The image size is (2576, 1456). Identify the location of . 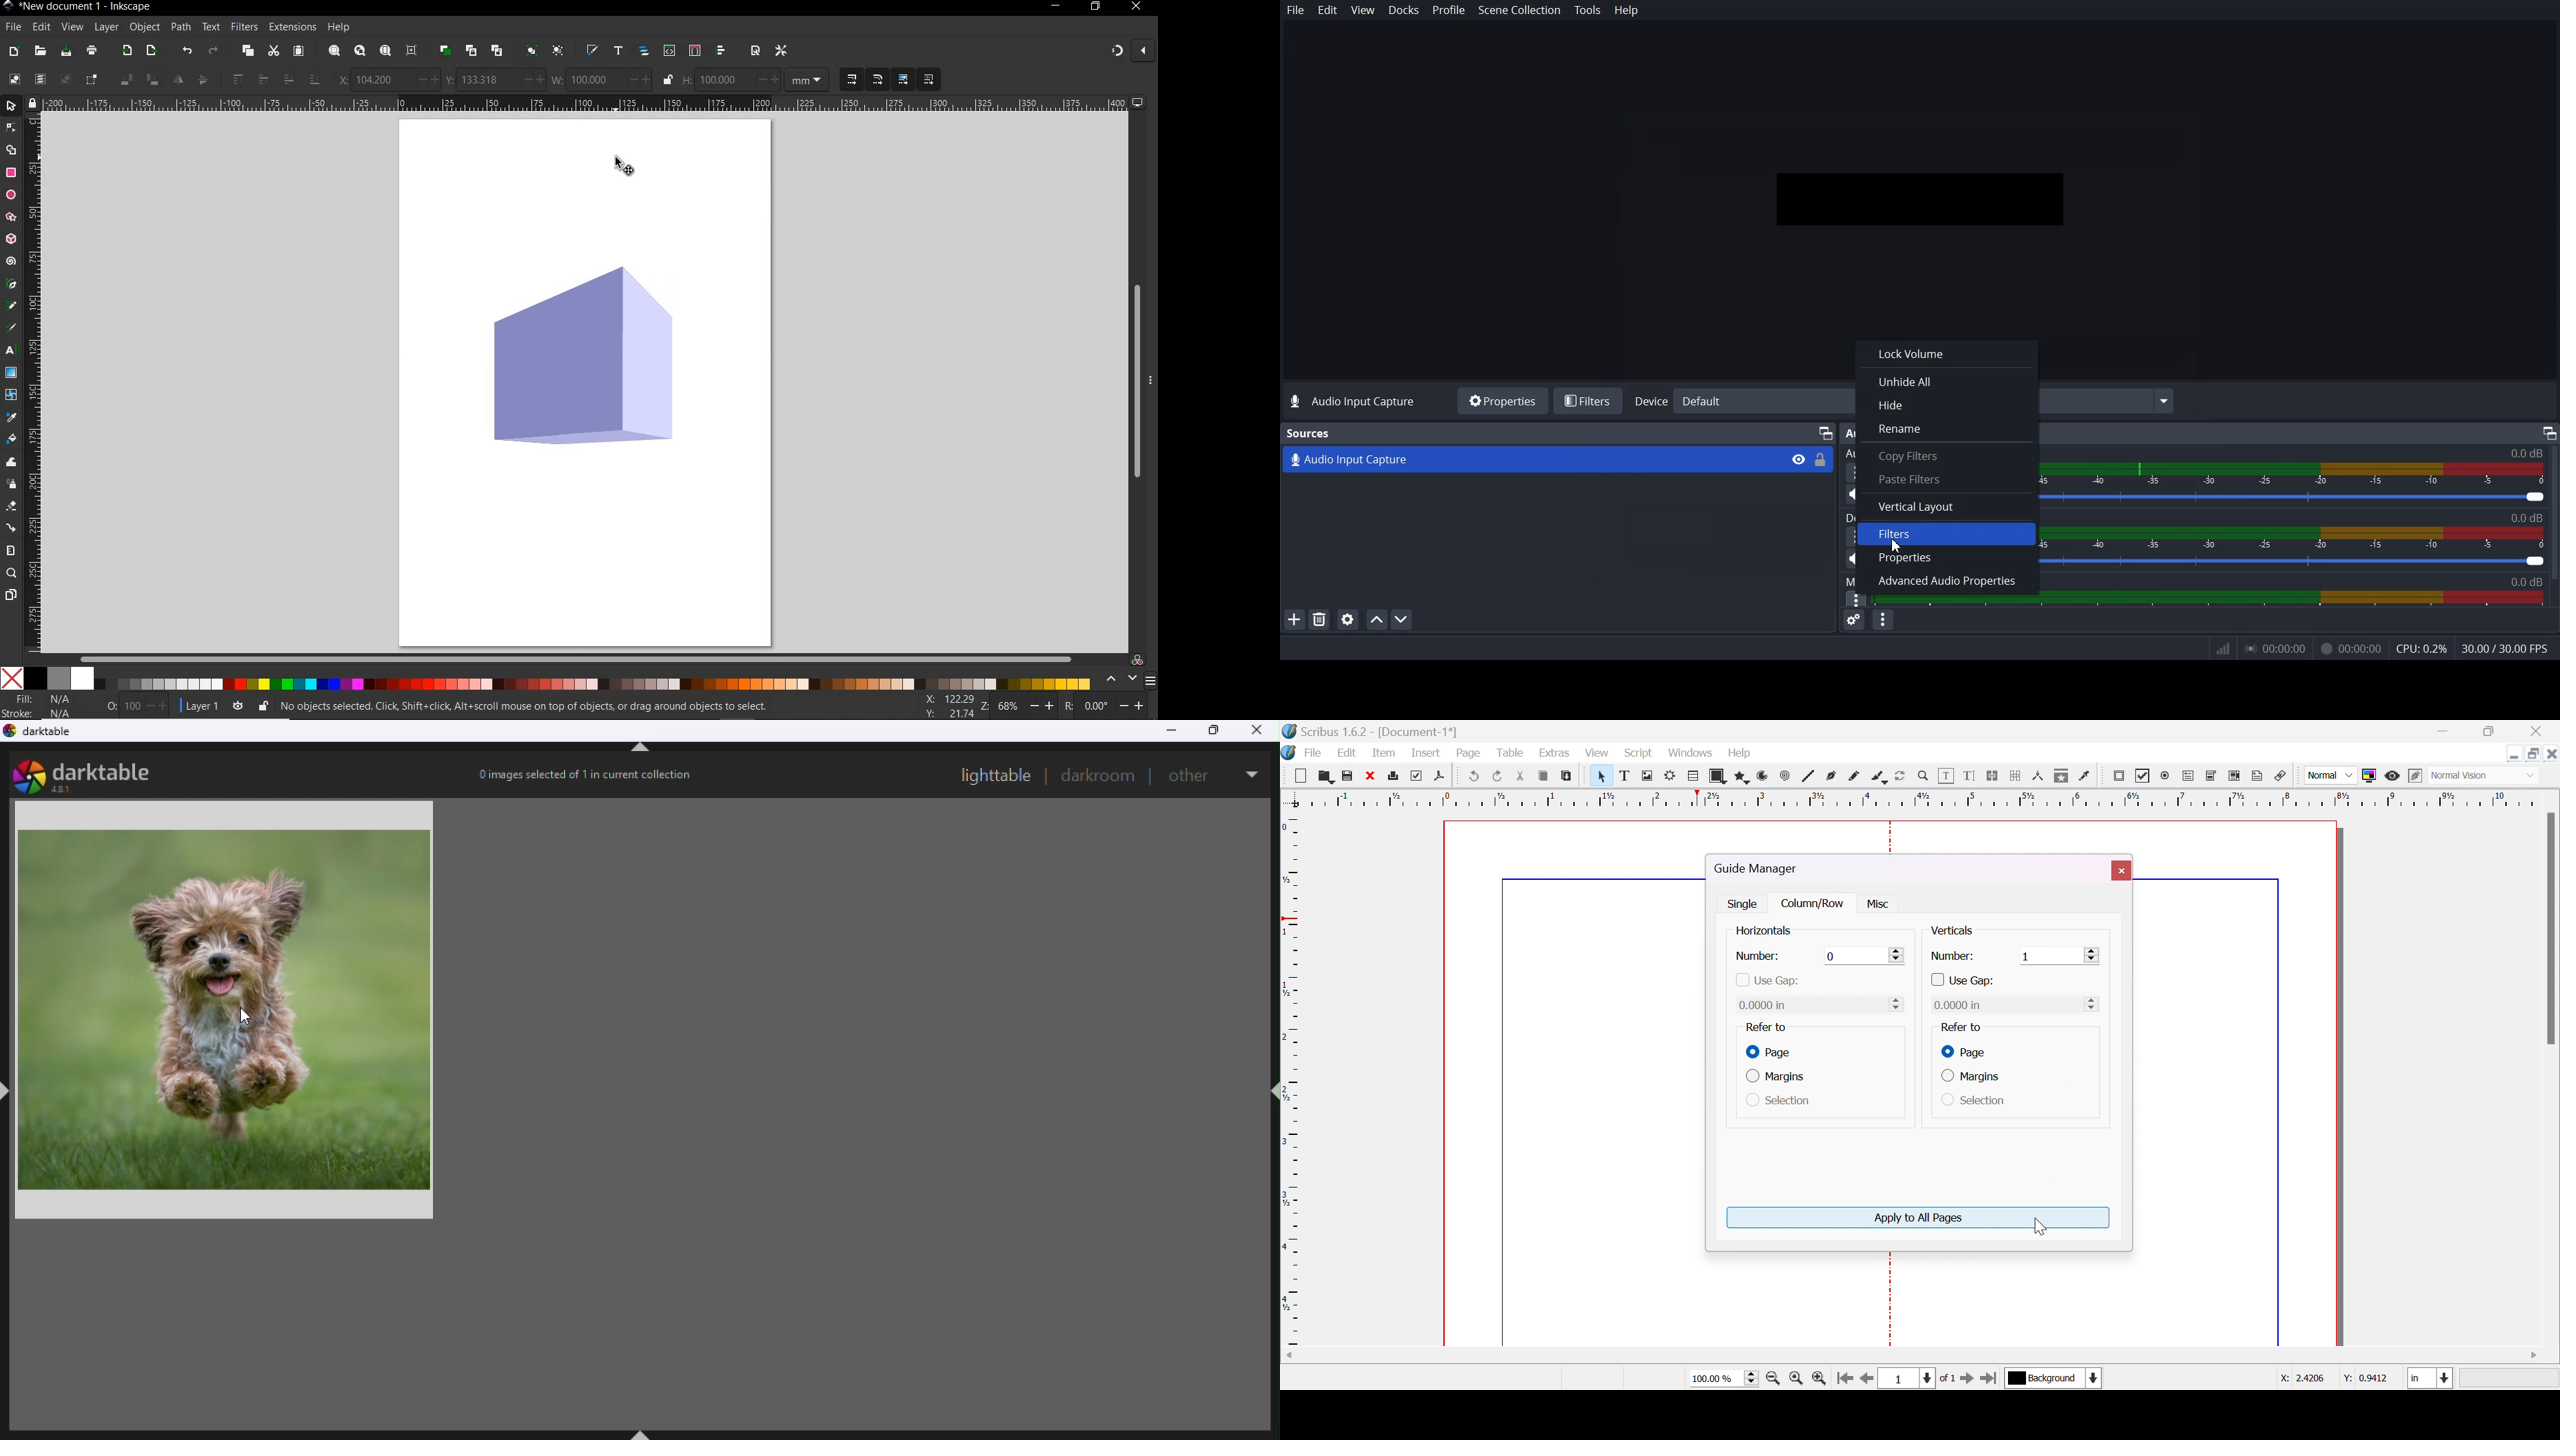
(1896, 1003).